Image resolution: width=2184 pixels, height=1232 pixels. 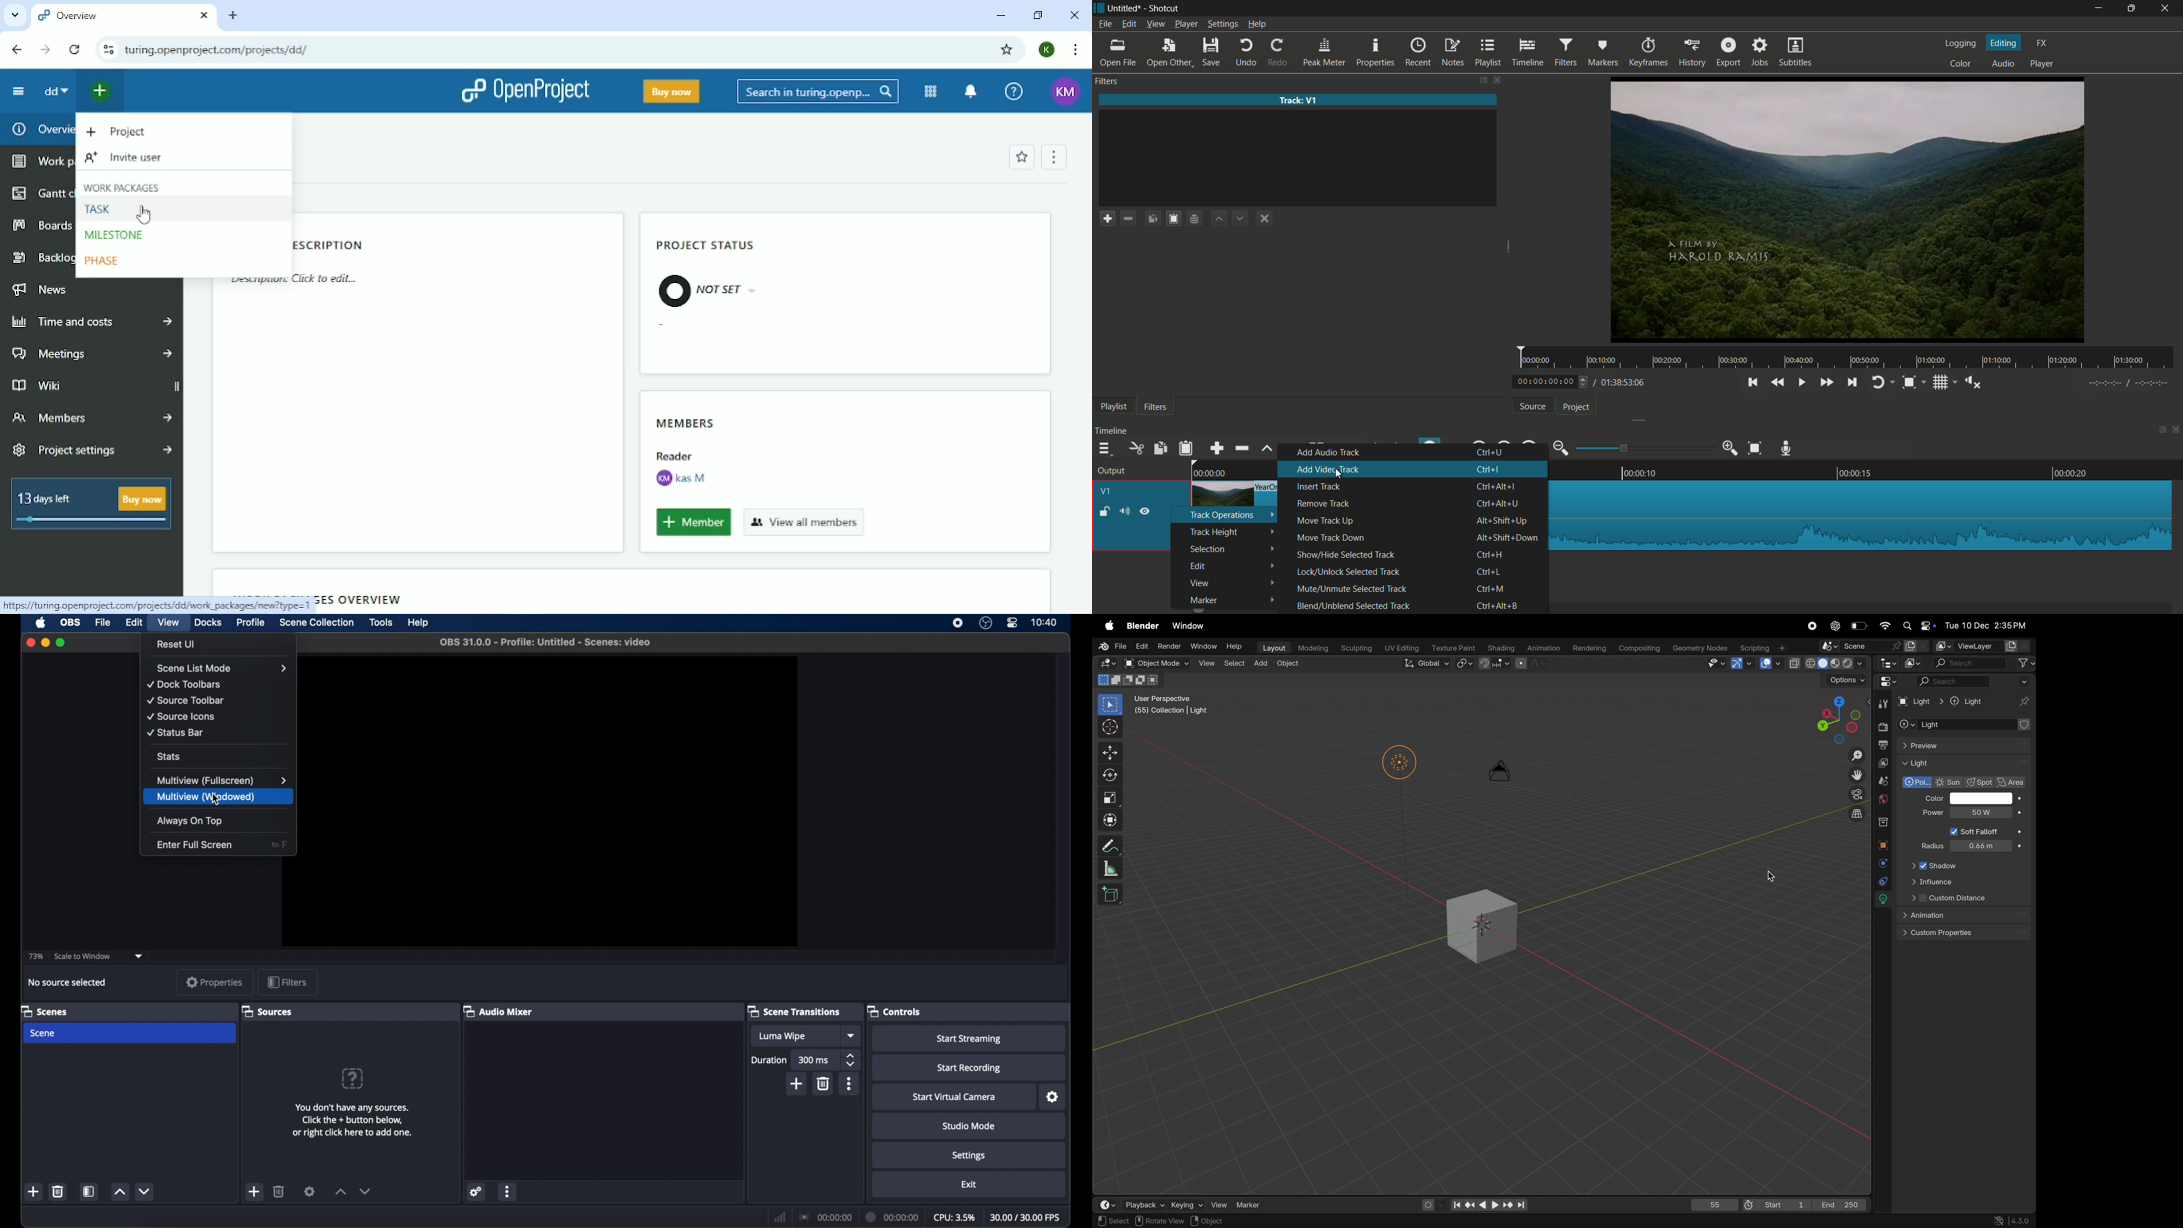 I want to click on filters, so click(x=1565, y=53).